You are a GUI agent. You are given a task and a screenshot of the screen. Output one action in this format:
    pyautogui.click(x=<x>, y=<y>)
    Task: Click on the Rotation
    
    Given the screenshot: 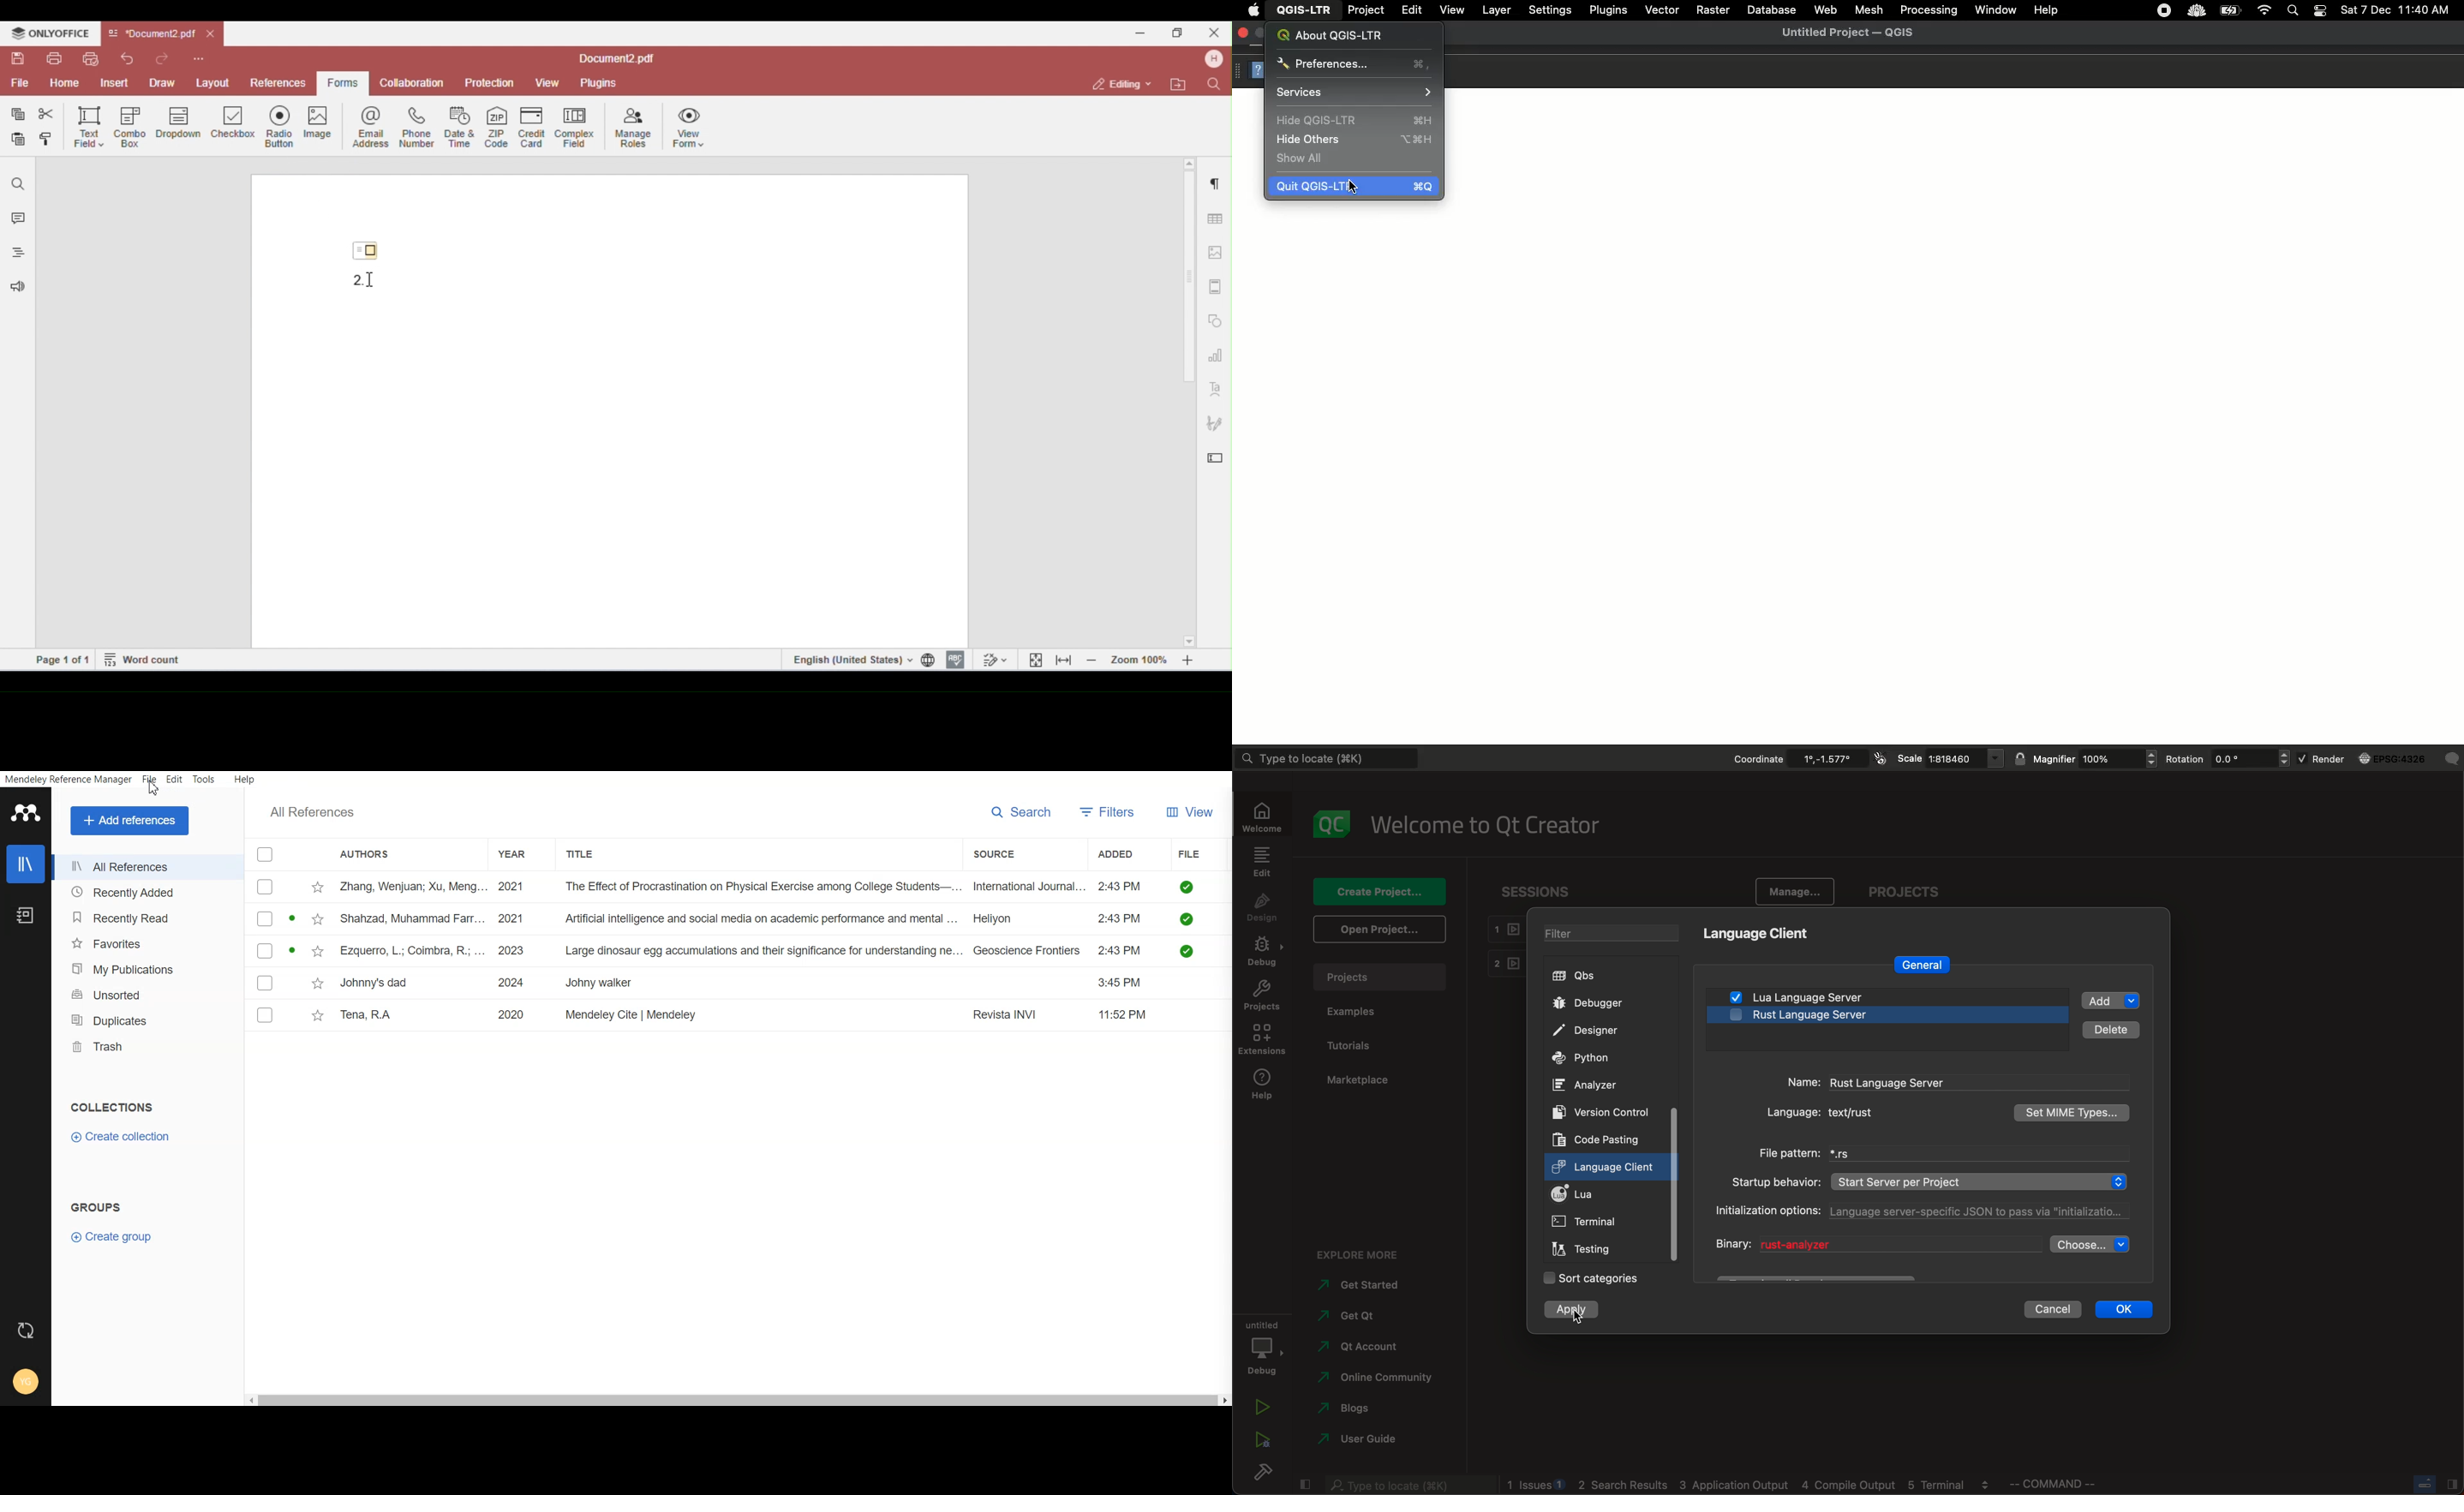 What is the action you would take?
    pyautogui.click(x=2223, y=757)
    